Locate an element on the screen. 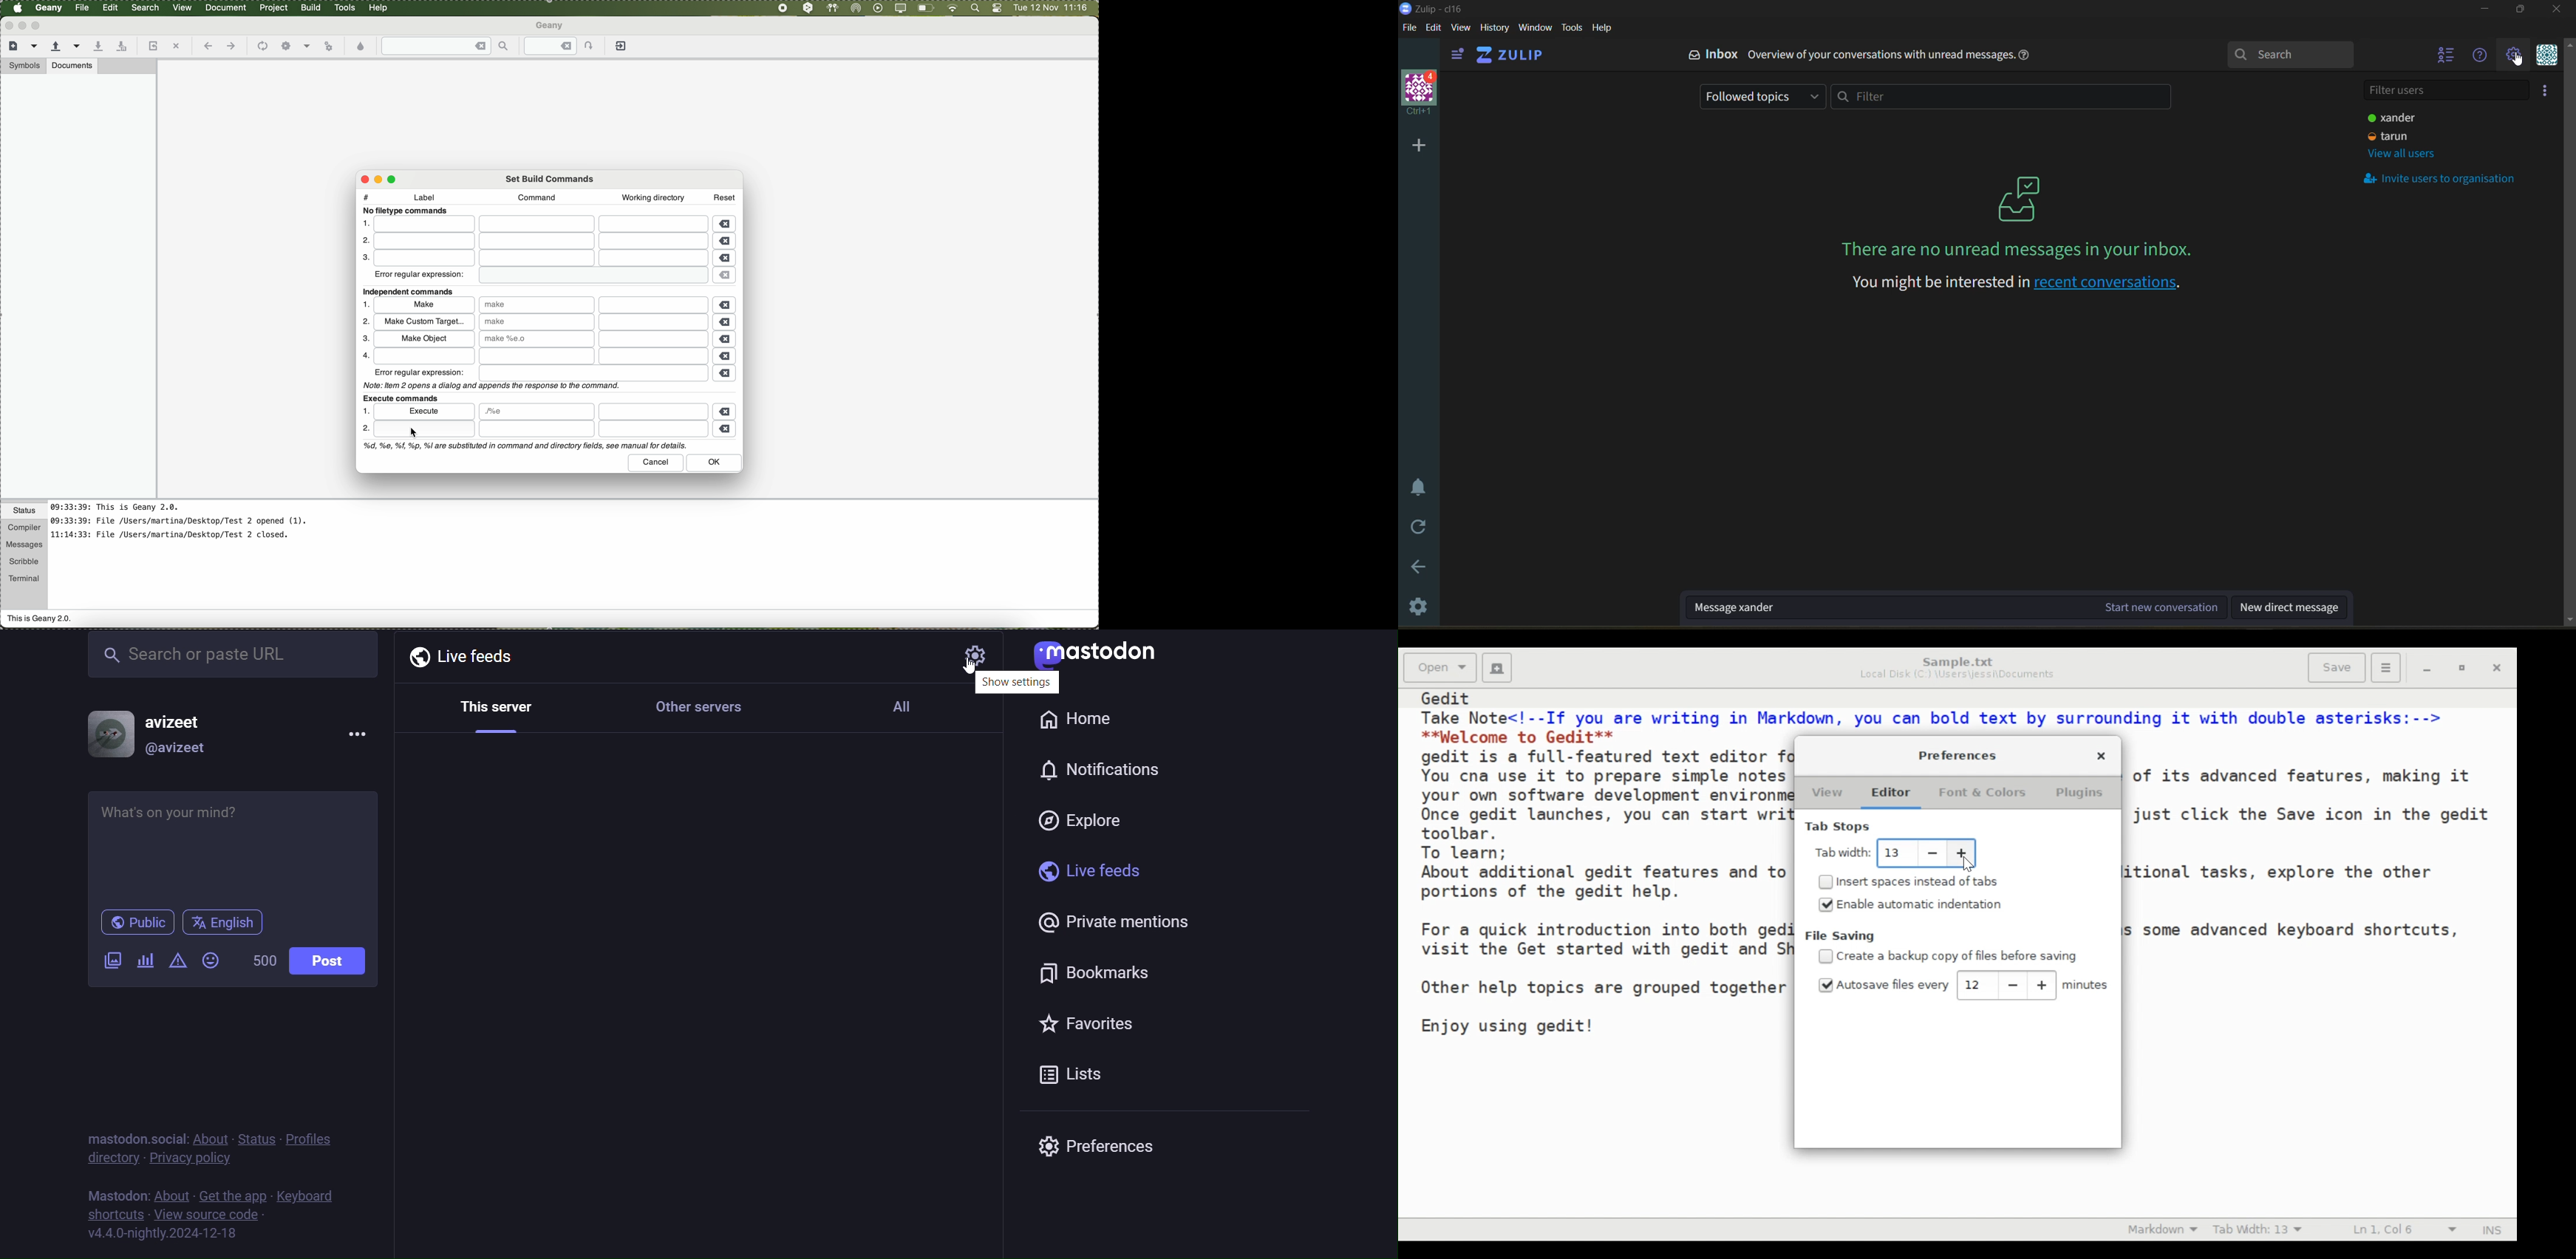  personal menu is located at coordinates (2547, 55).